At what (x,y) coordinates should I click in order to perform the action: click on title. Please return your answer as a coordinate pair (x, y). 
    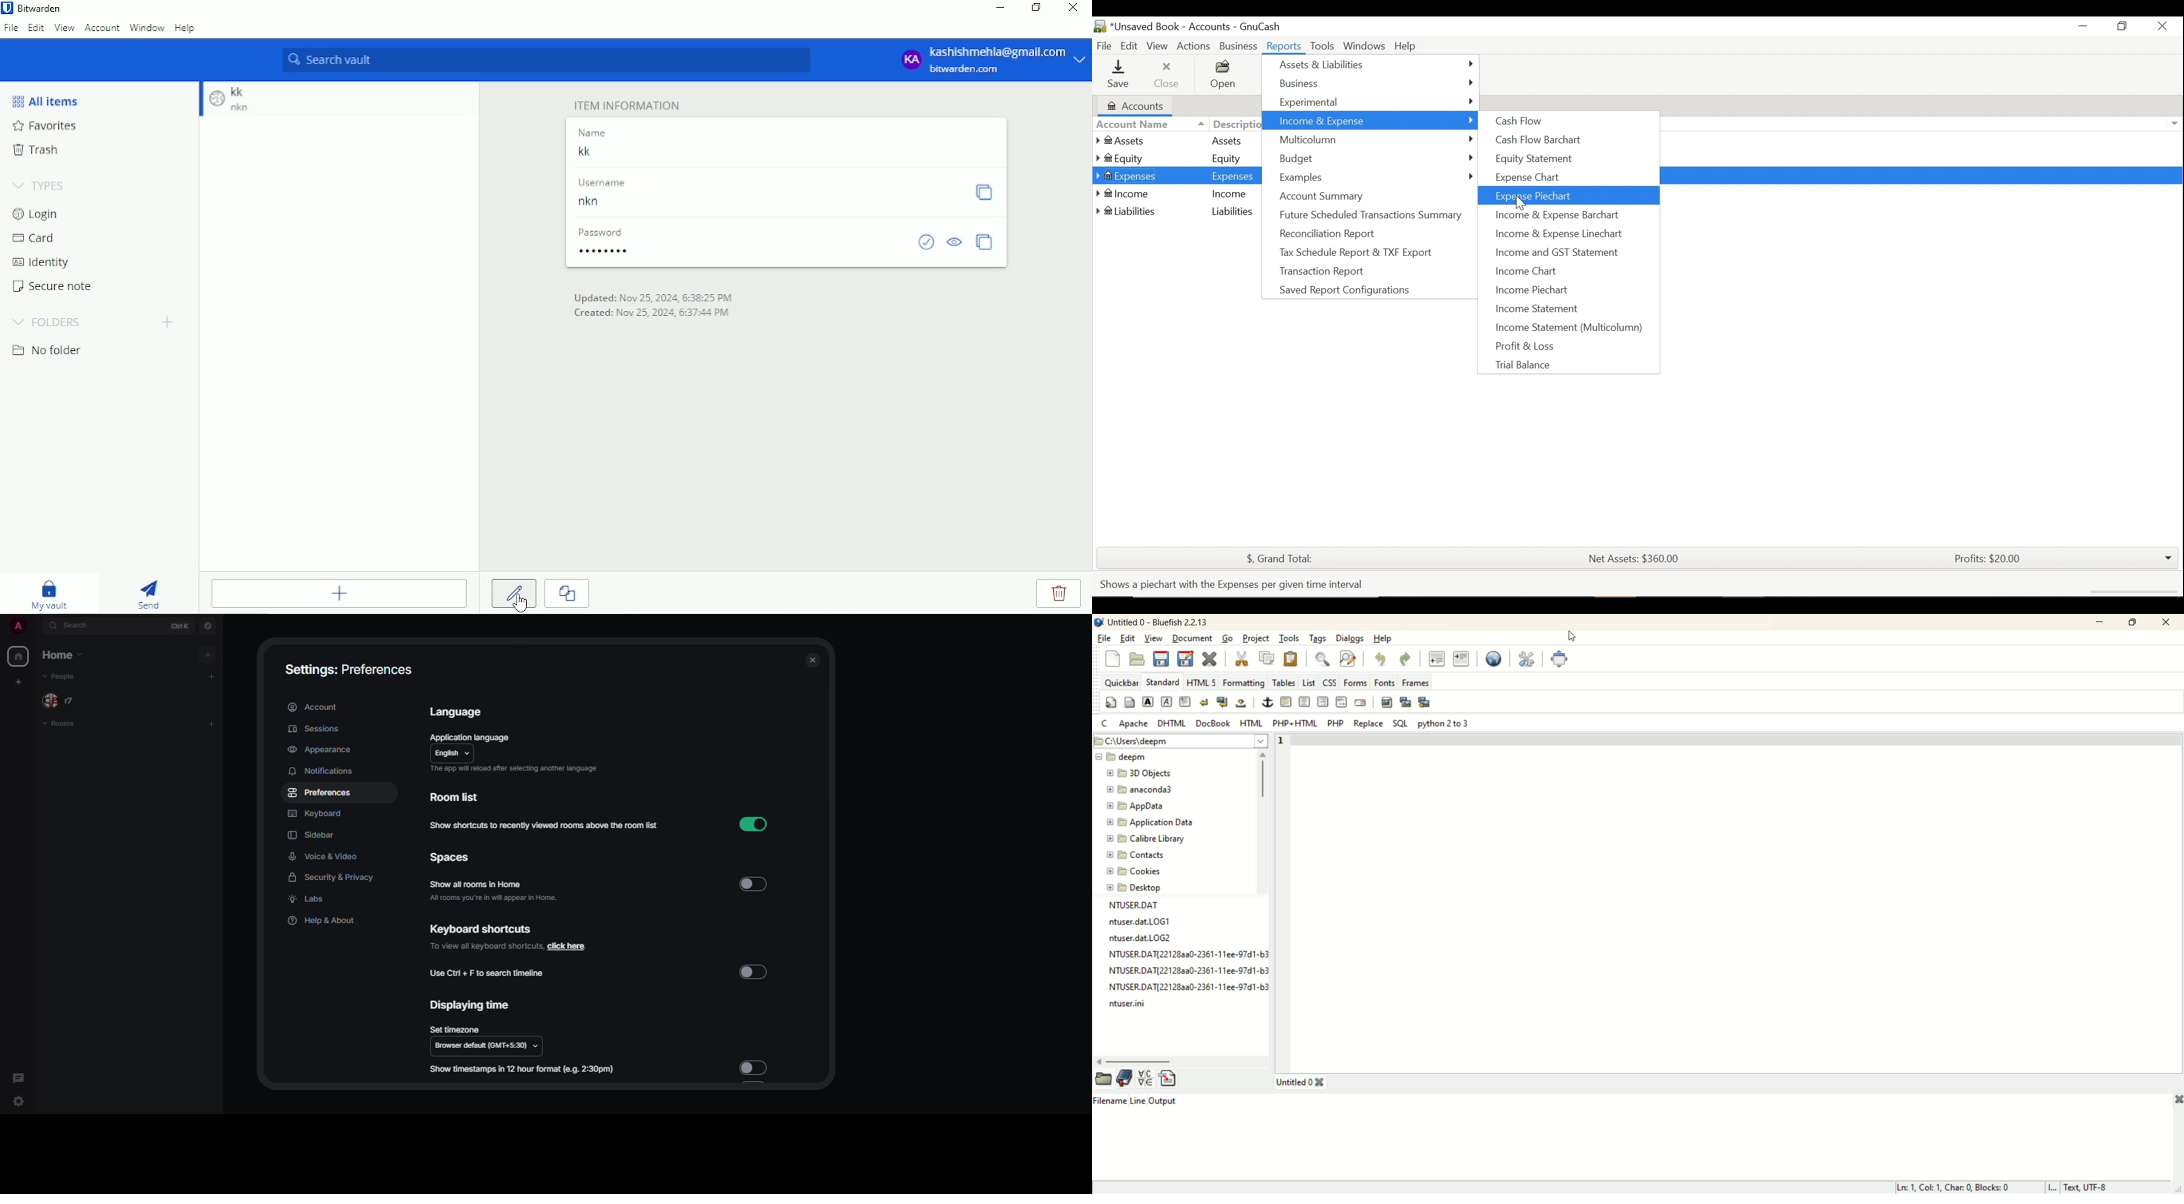
    Looking at the image, I should click on (1159, 621).